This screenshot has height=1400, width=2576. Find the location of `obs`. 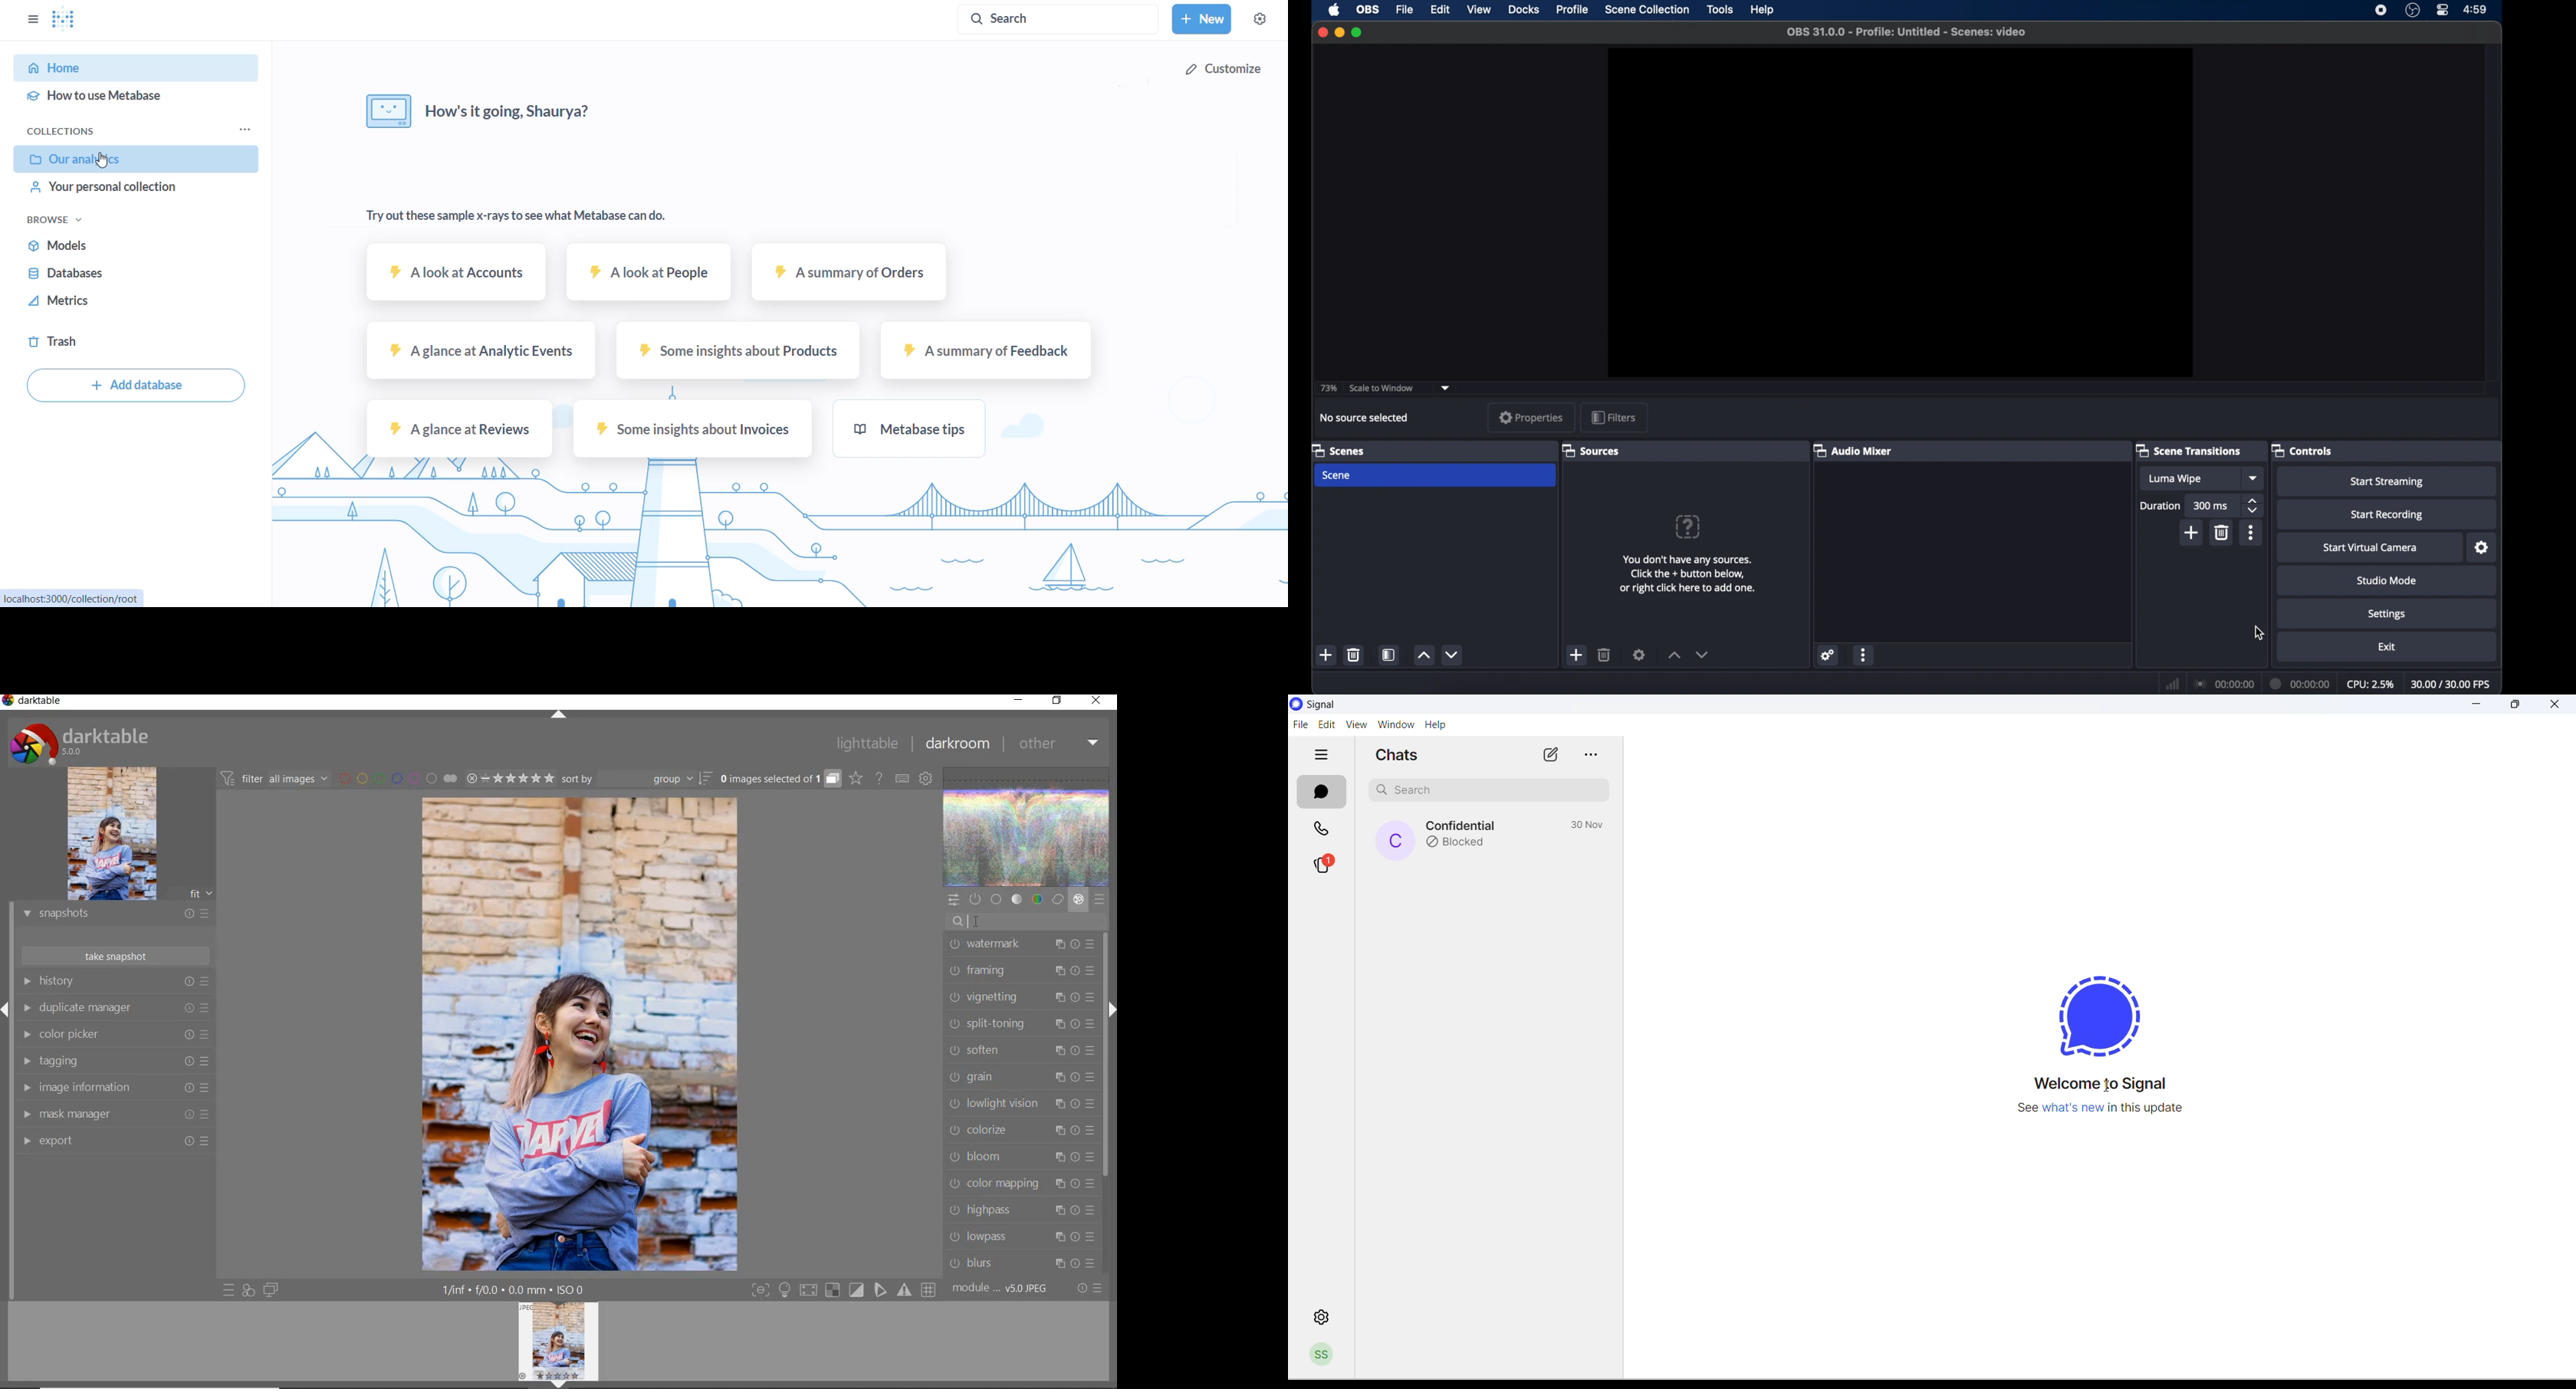

obs is located at coordinates (1366, 10).